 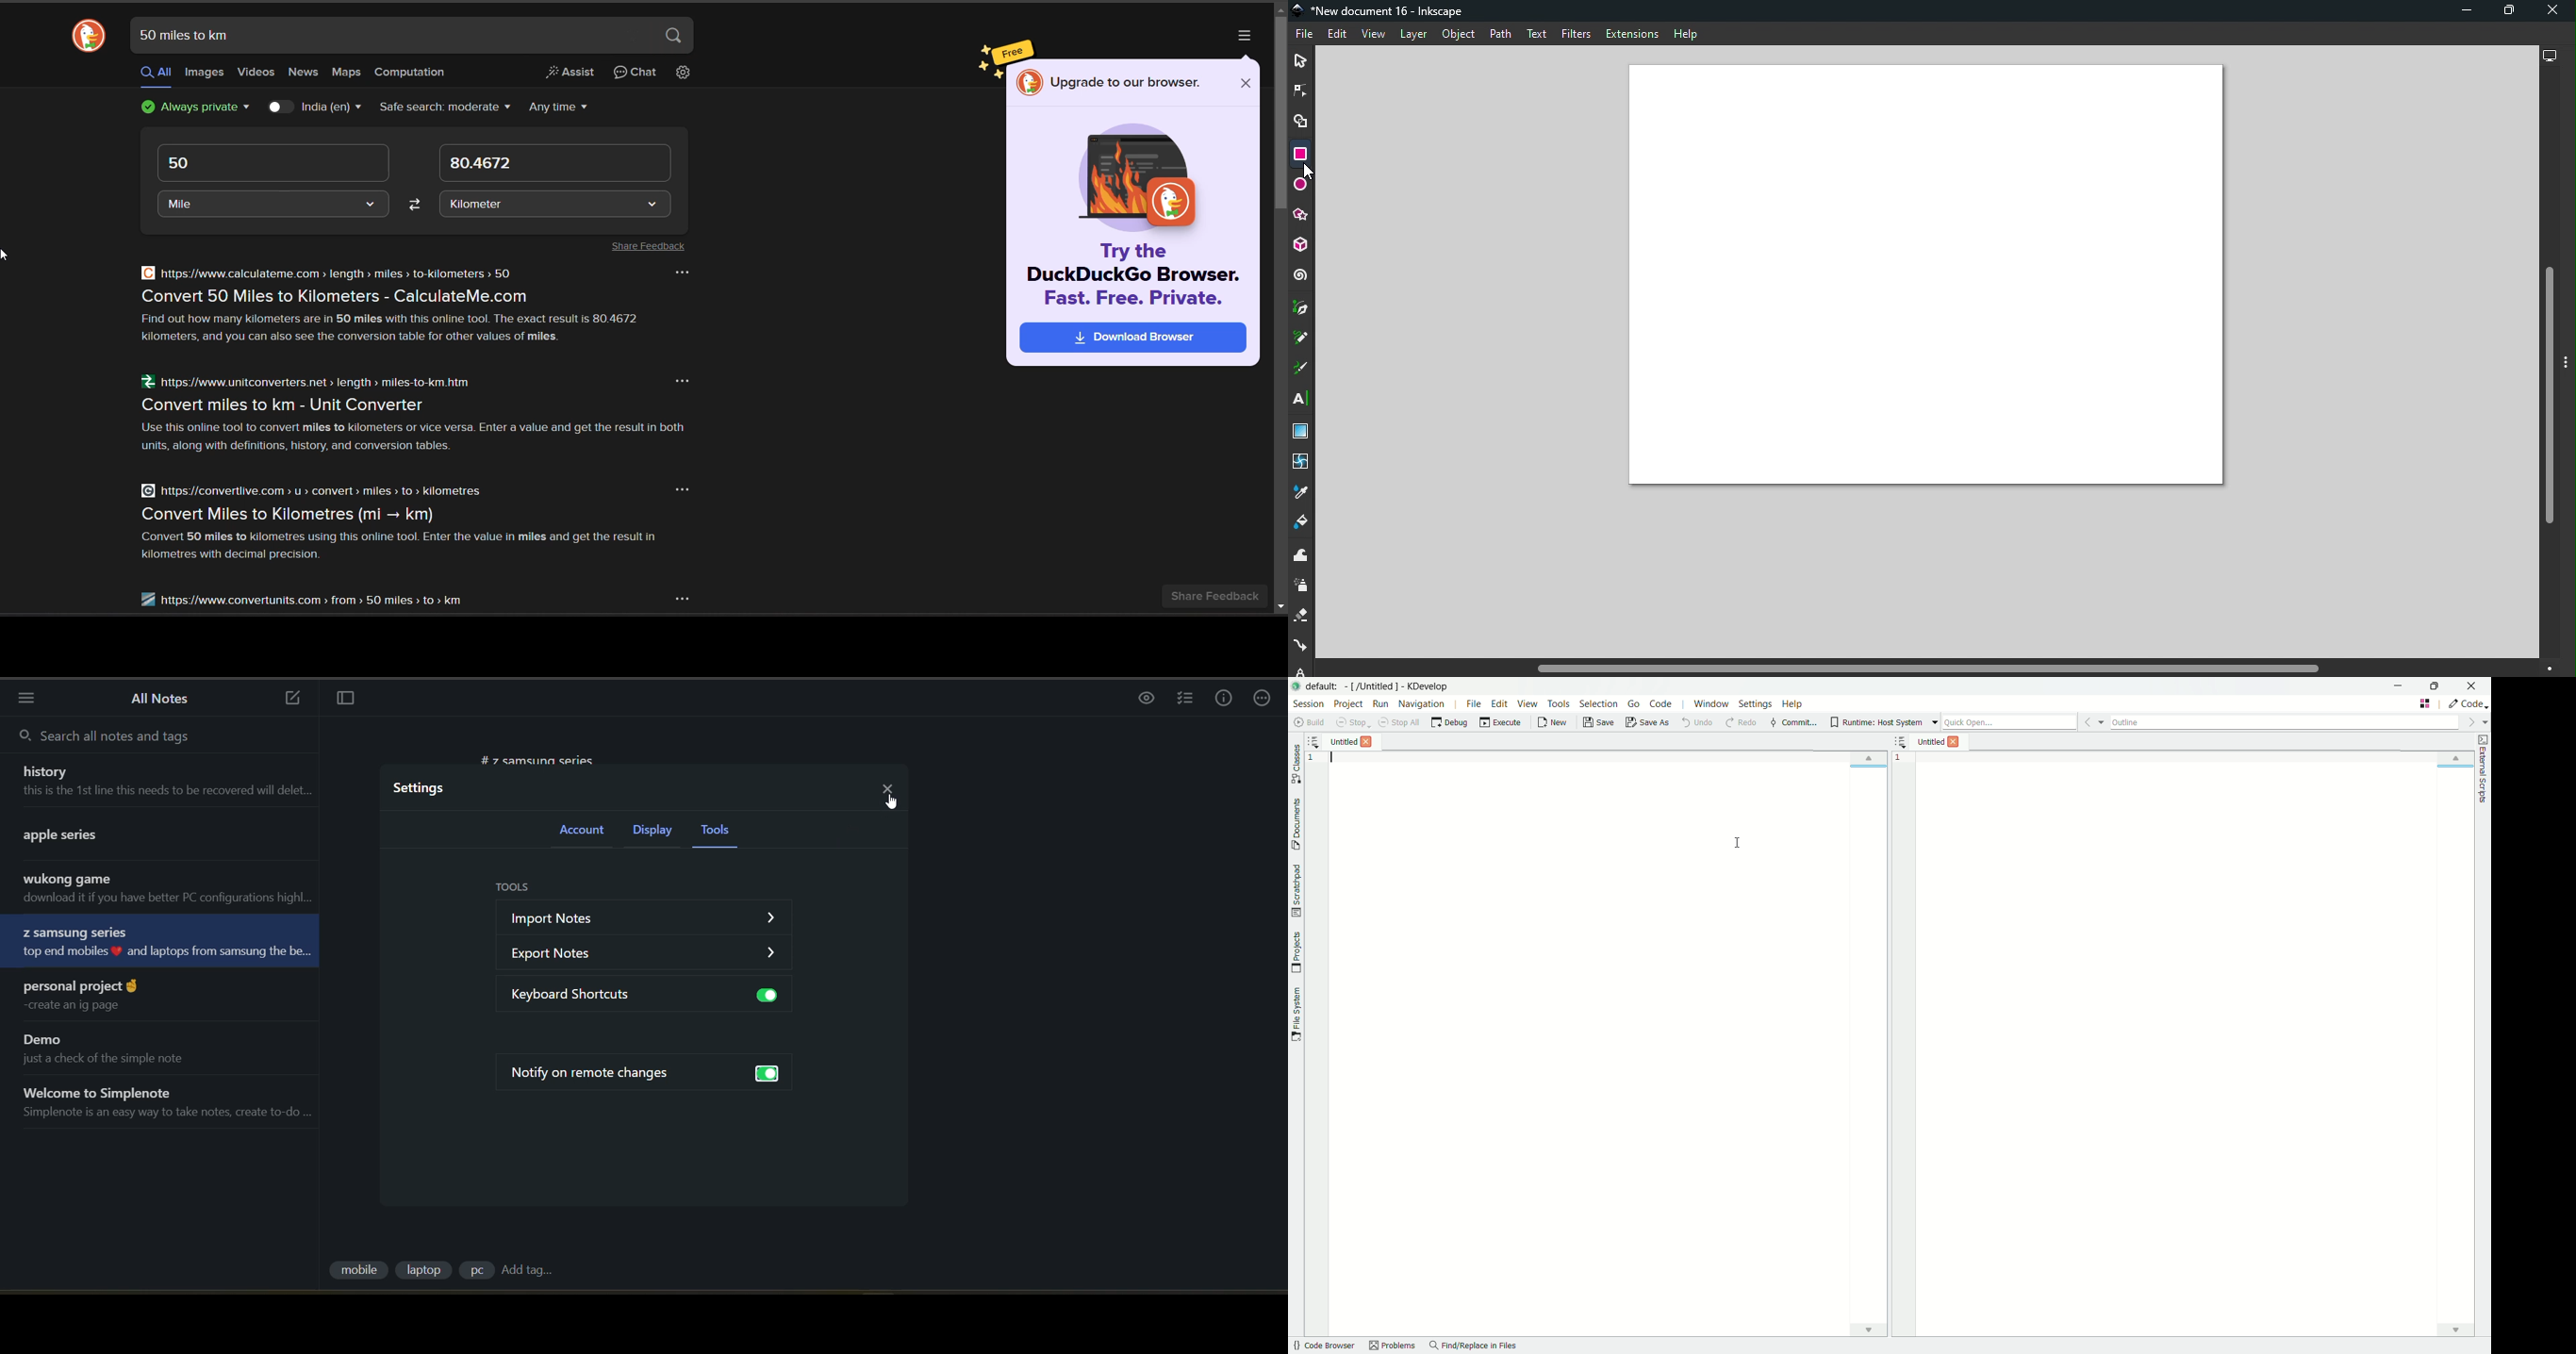 I want to click on notify on remote changes enabled, so click(x=590, y=1077).